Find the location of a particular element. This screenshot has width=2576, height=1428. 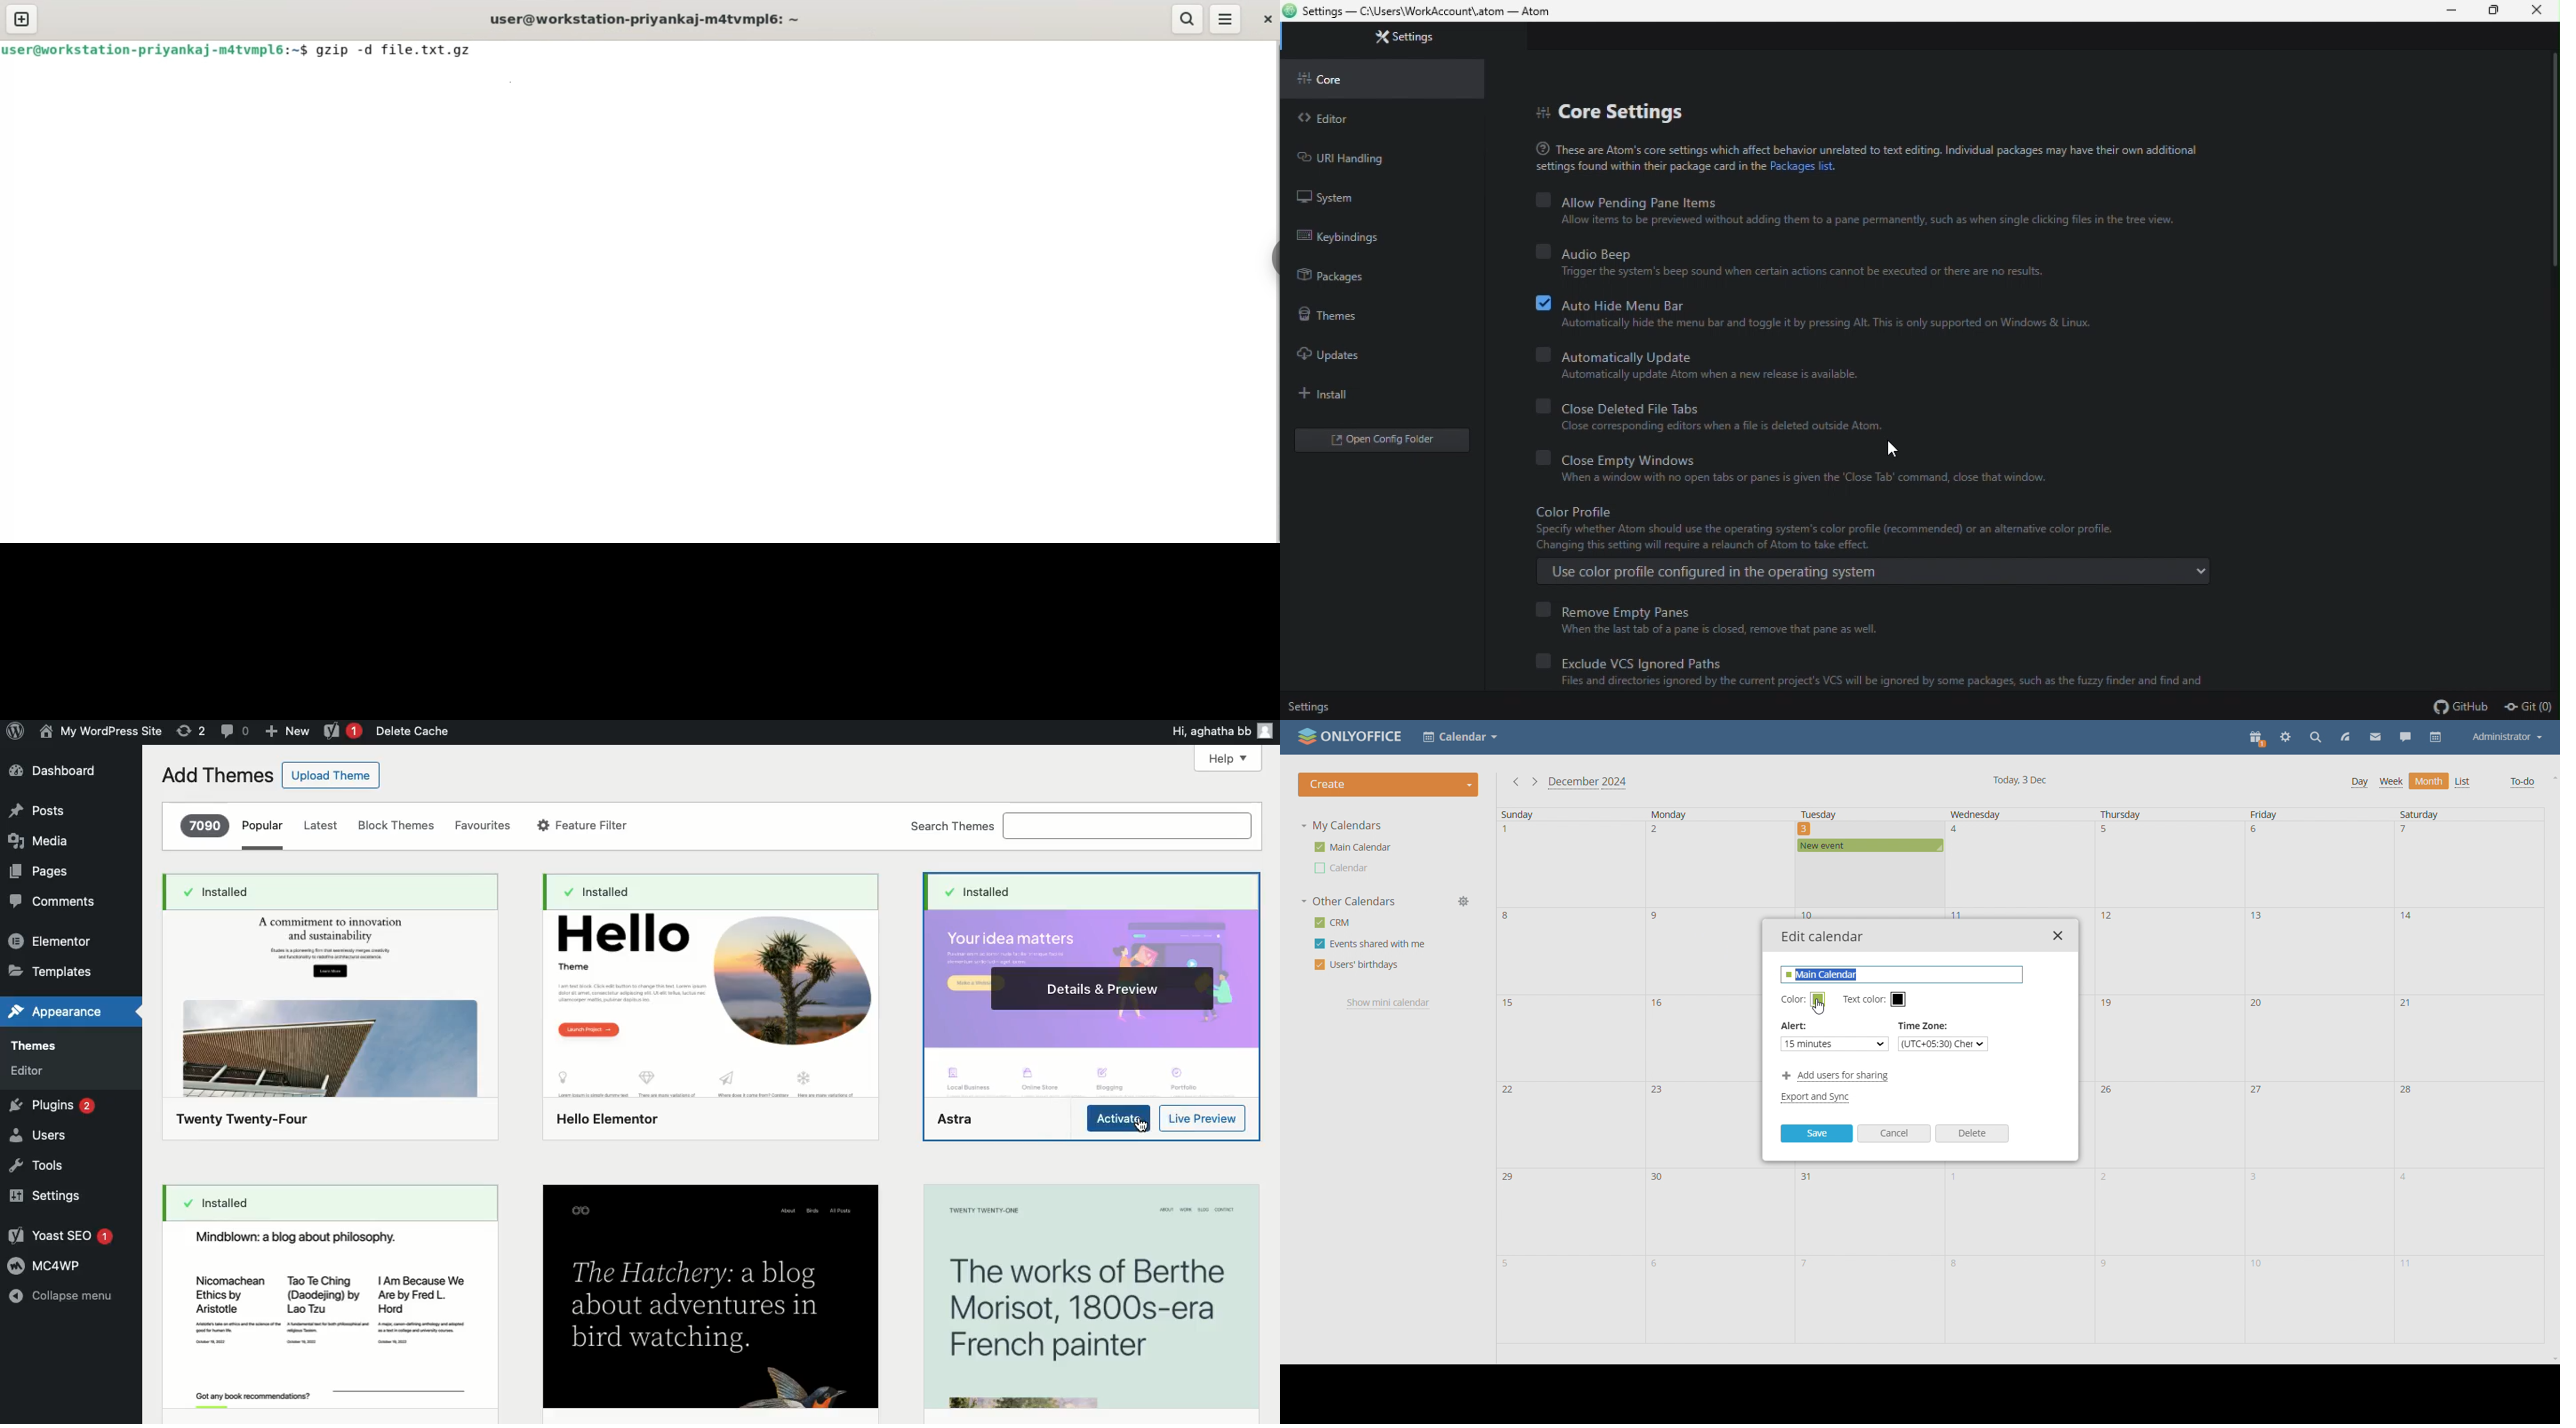

Help is located at coordinates (1231, 759).